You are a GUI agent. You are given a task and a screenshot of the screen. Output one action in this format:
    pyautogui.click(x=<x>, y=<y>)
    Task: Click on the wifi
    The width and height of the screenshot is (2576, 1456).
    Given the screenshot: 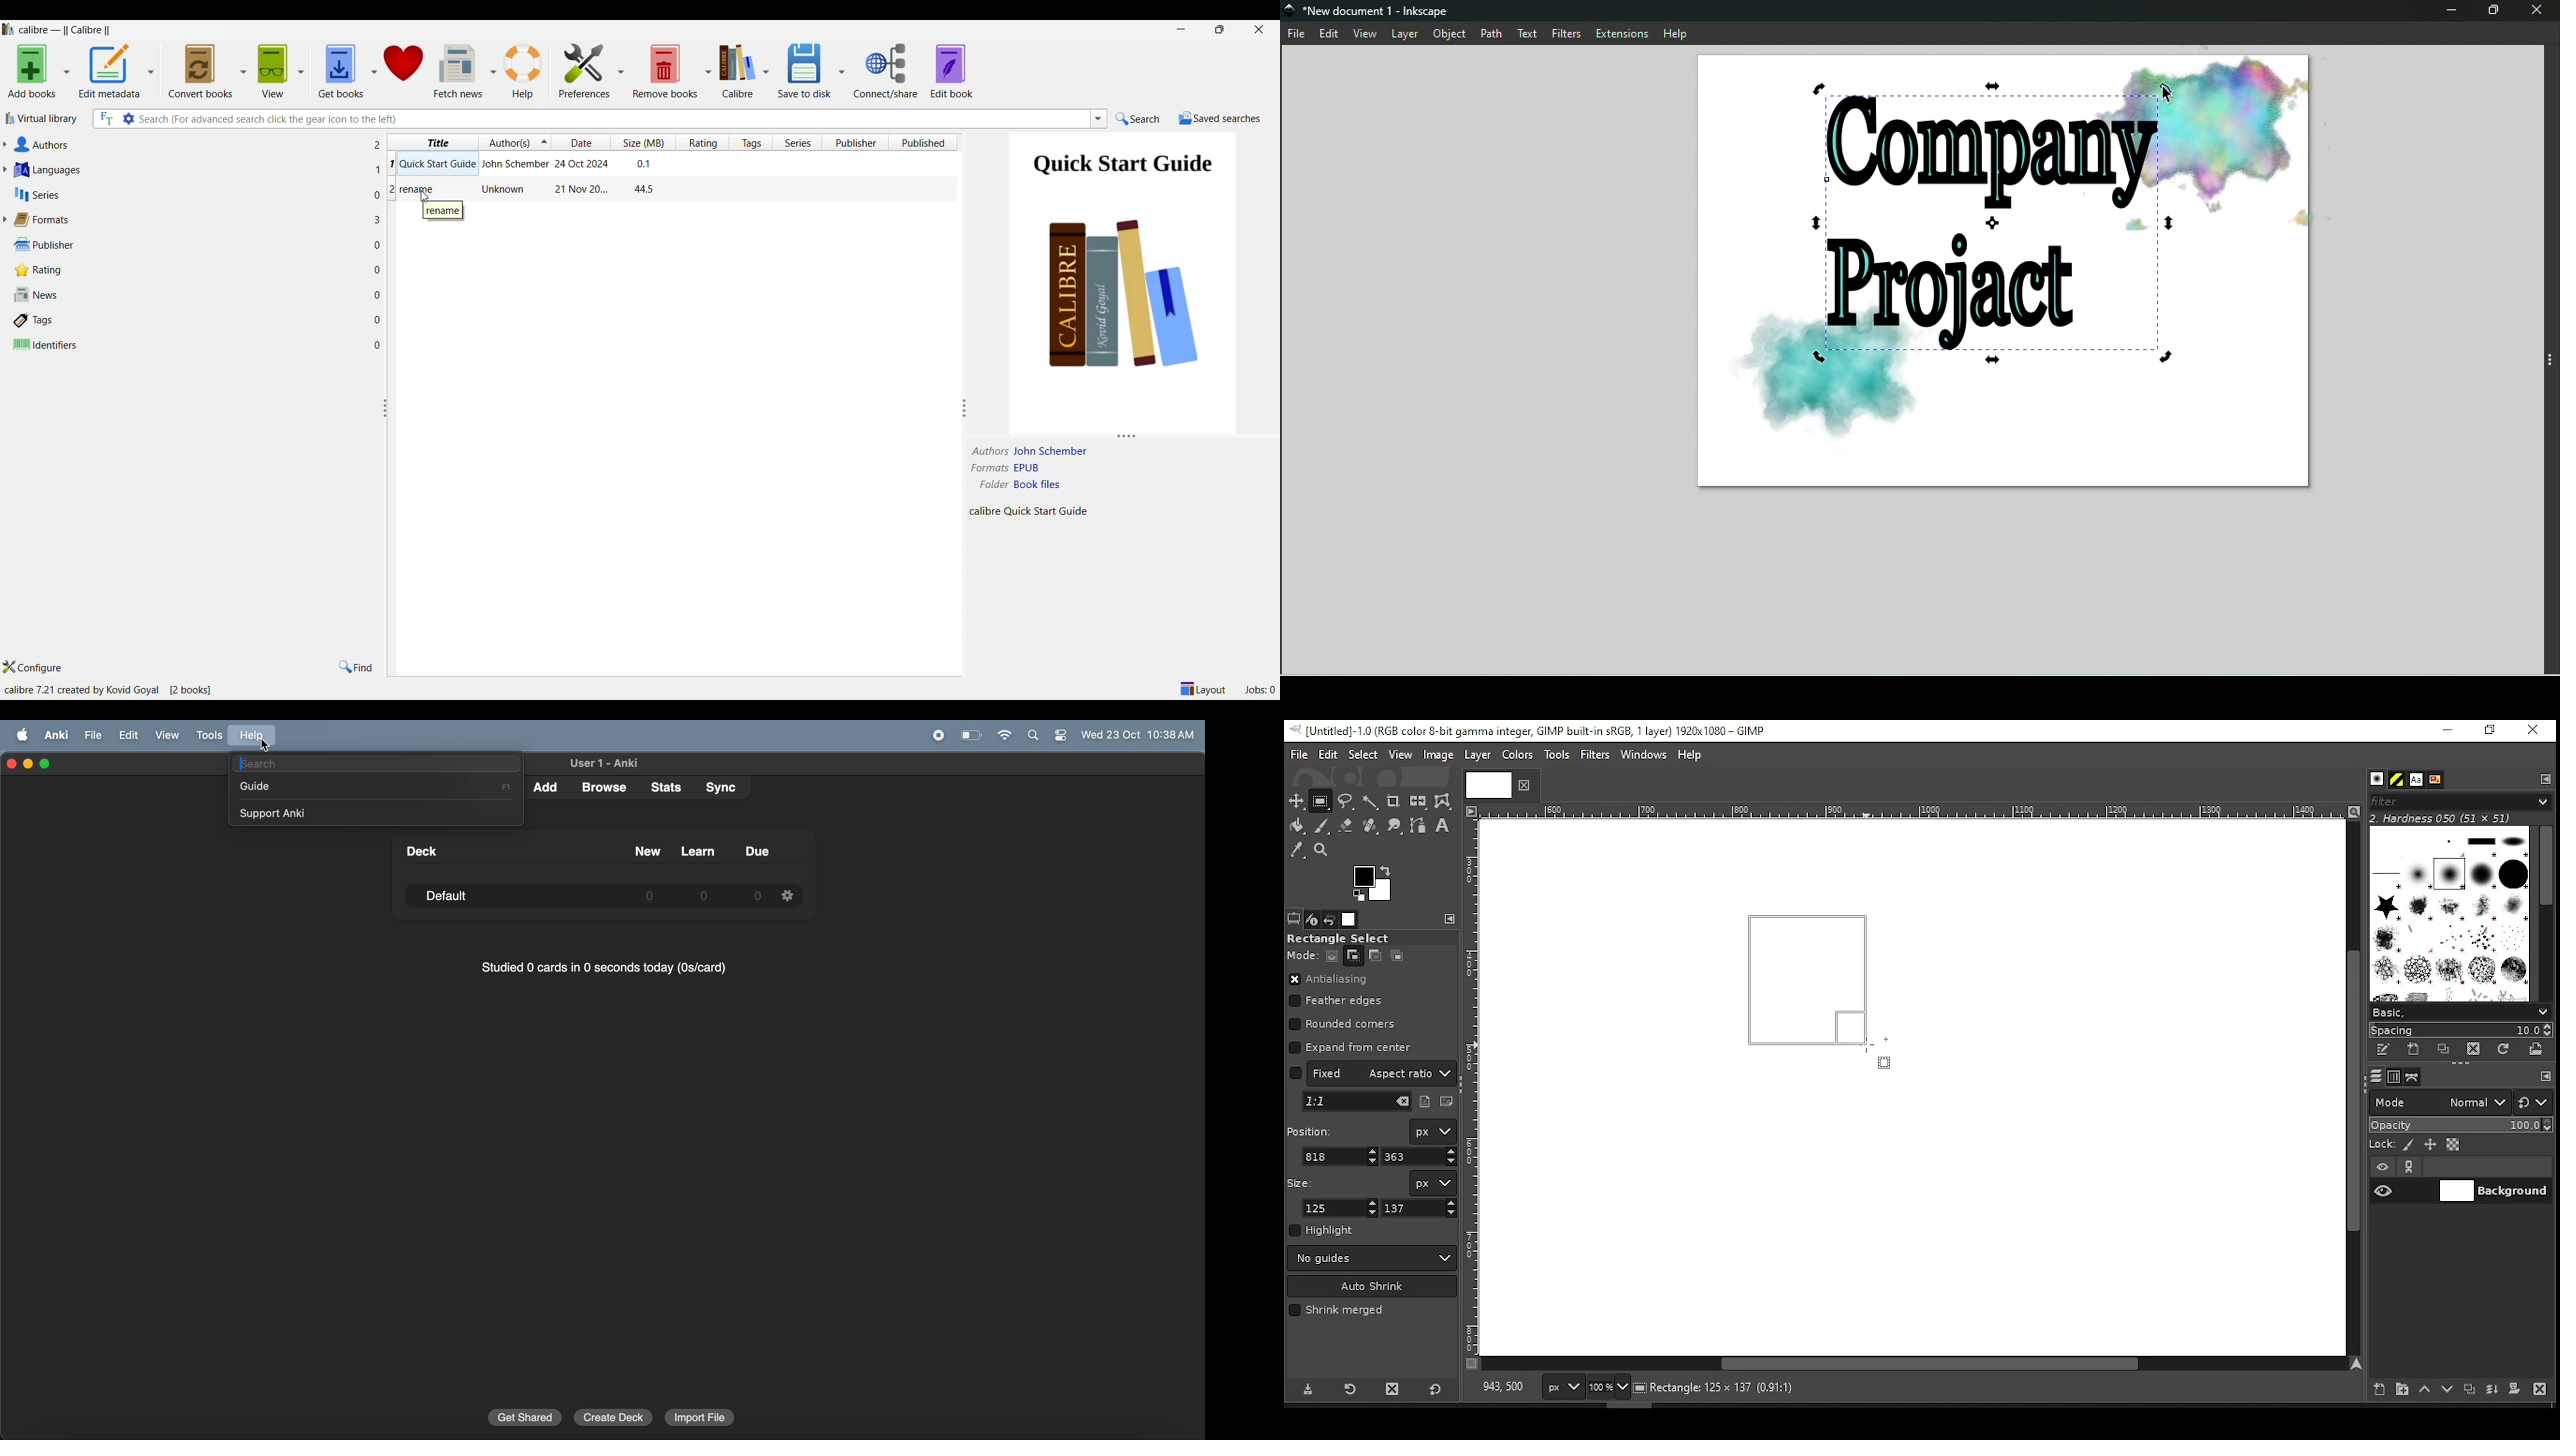 What is the action you would take?
    pyautogui.click(x=1002, y=736)
    